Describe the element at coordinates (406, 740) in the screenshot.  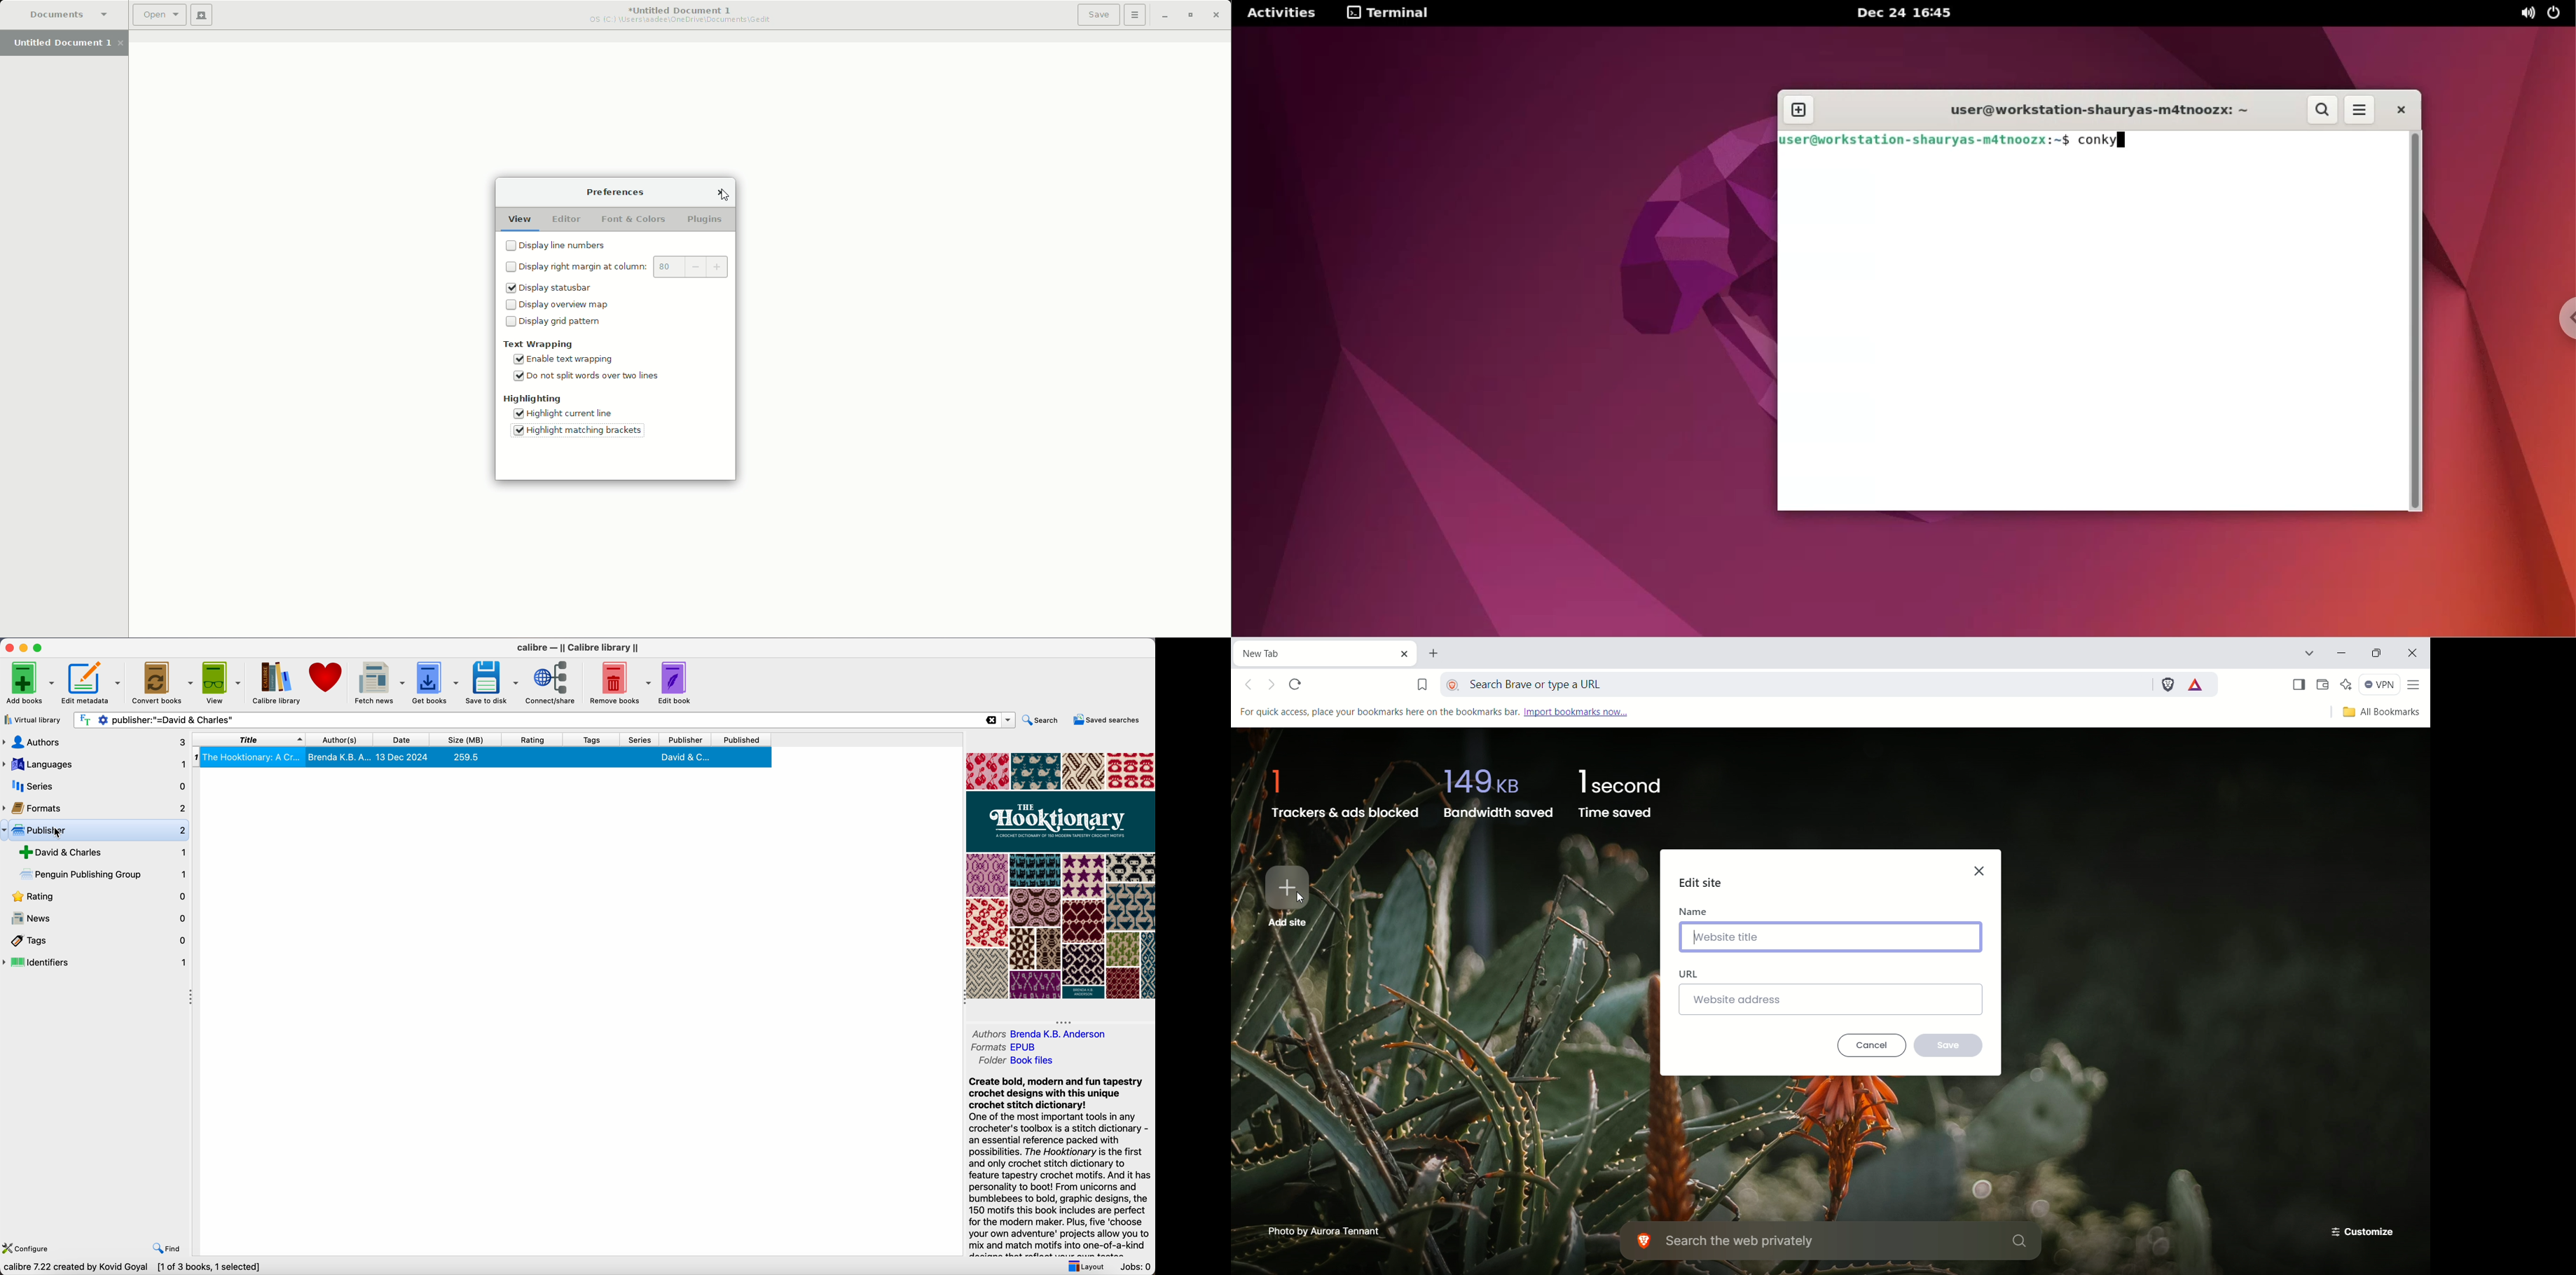
I see `date` at that location.